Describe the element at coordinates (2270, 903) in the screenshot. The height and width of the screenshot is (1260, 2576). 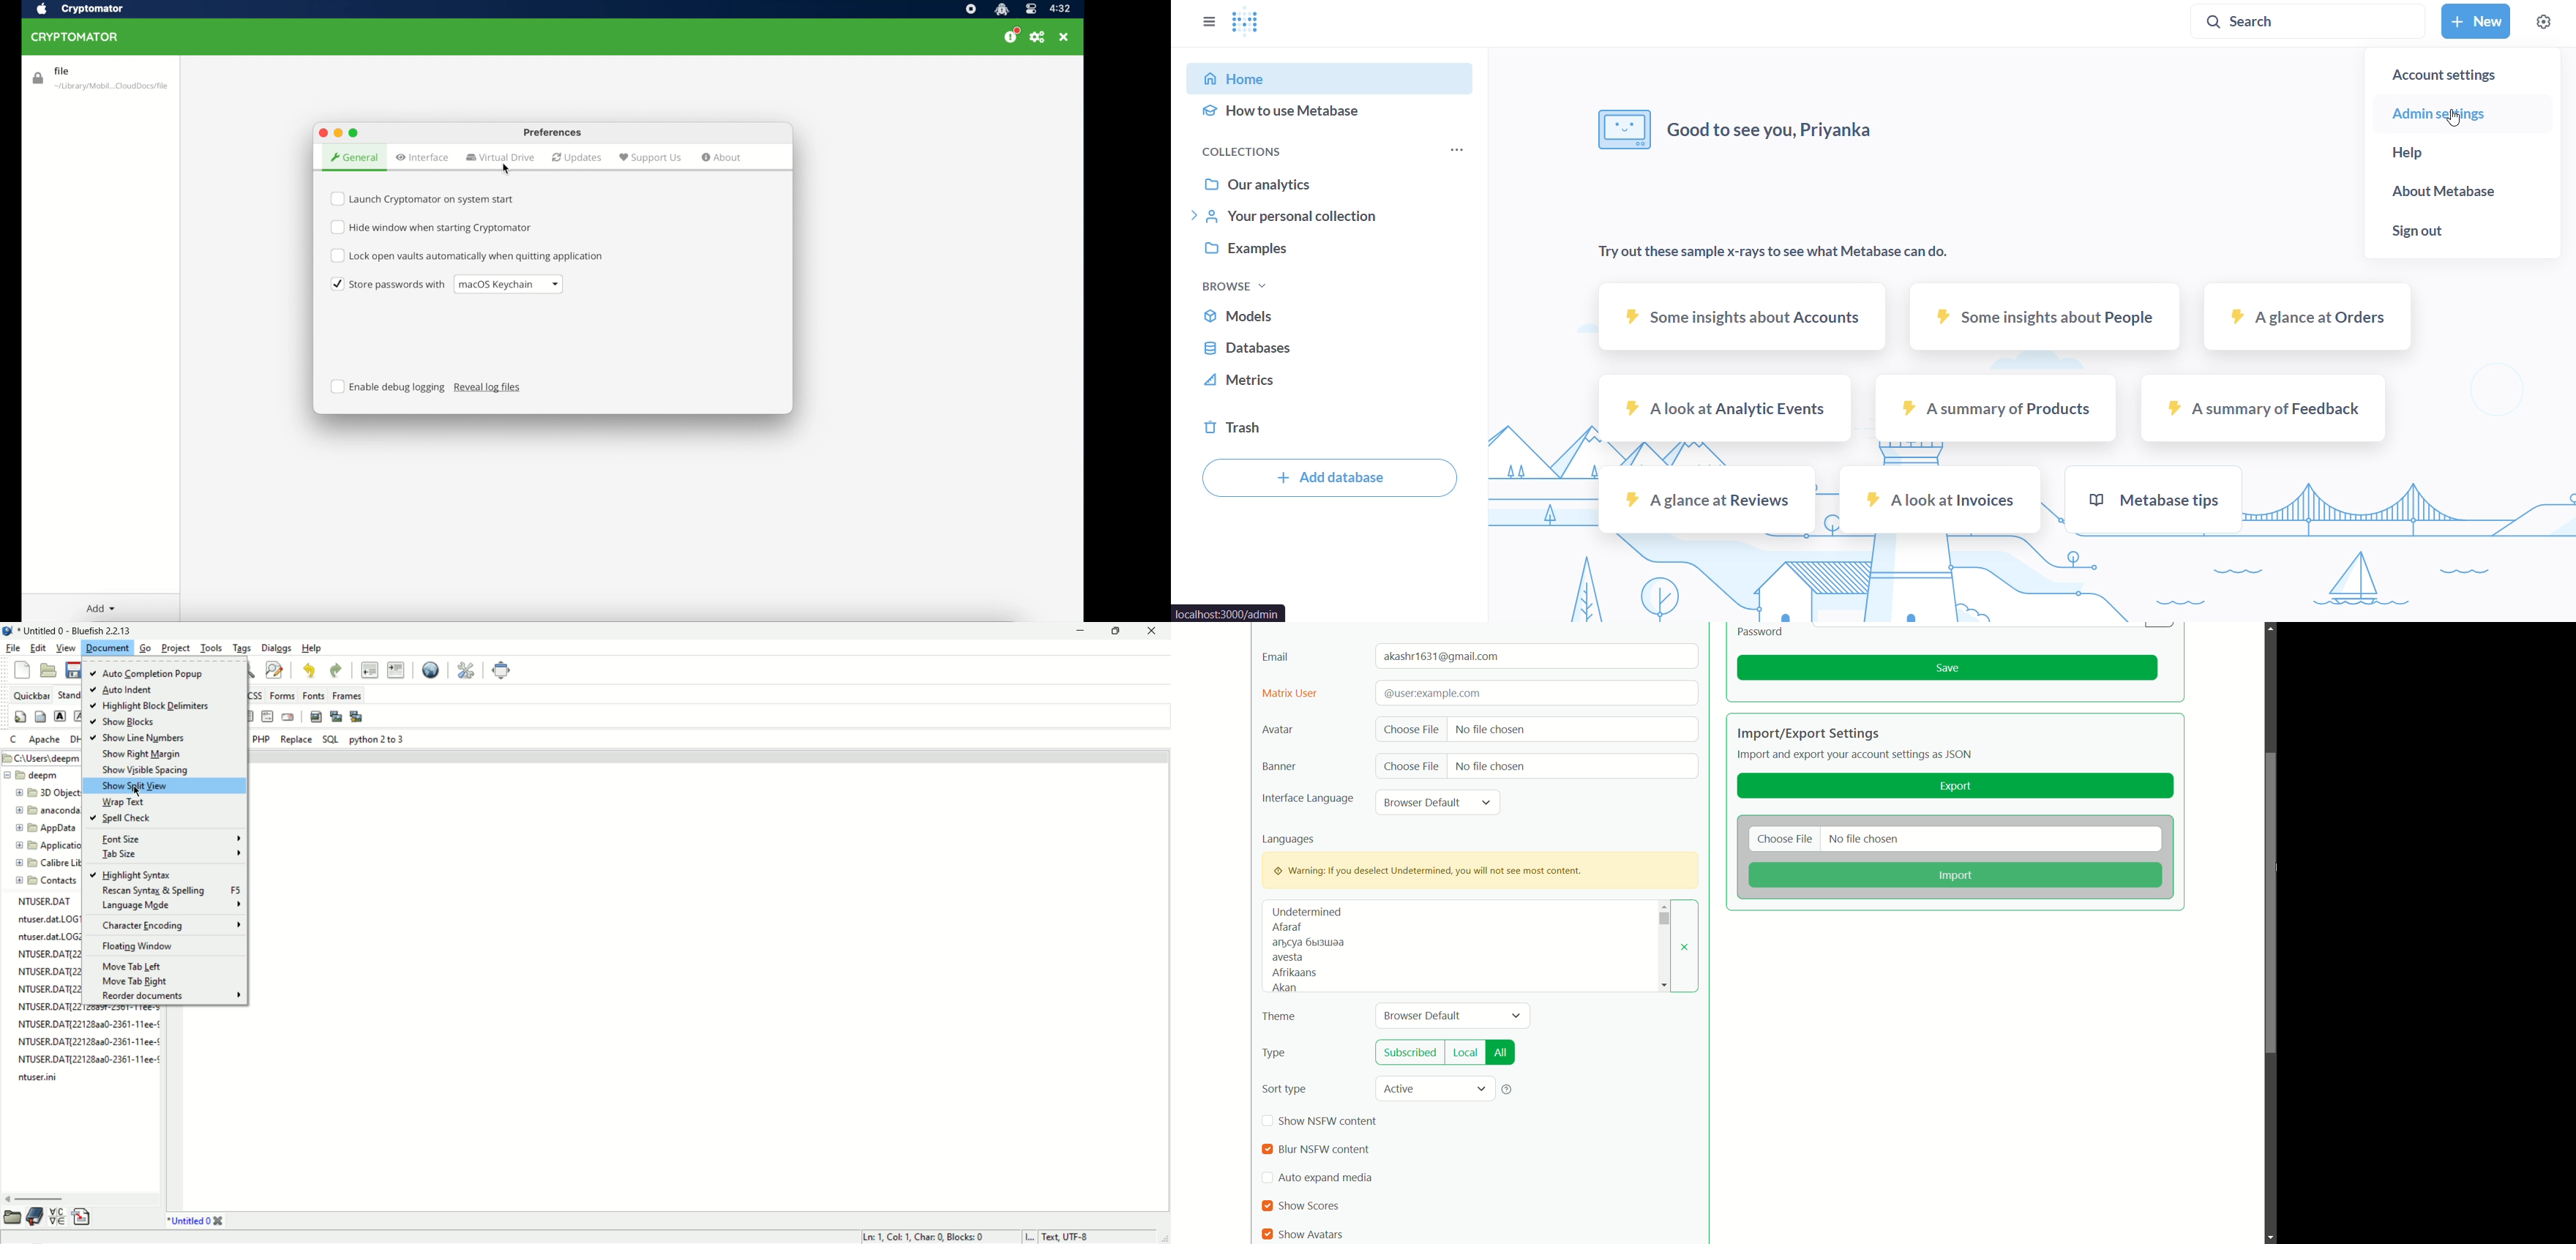
I see `scroll bar` at that location.